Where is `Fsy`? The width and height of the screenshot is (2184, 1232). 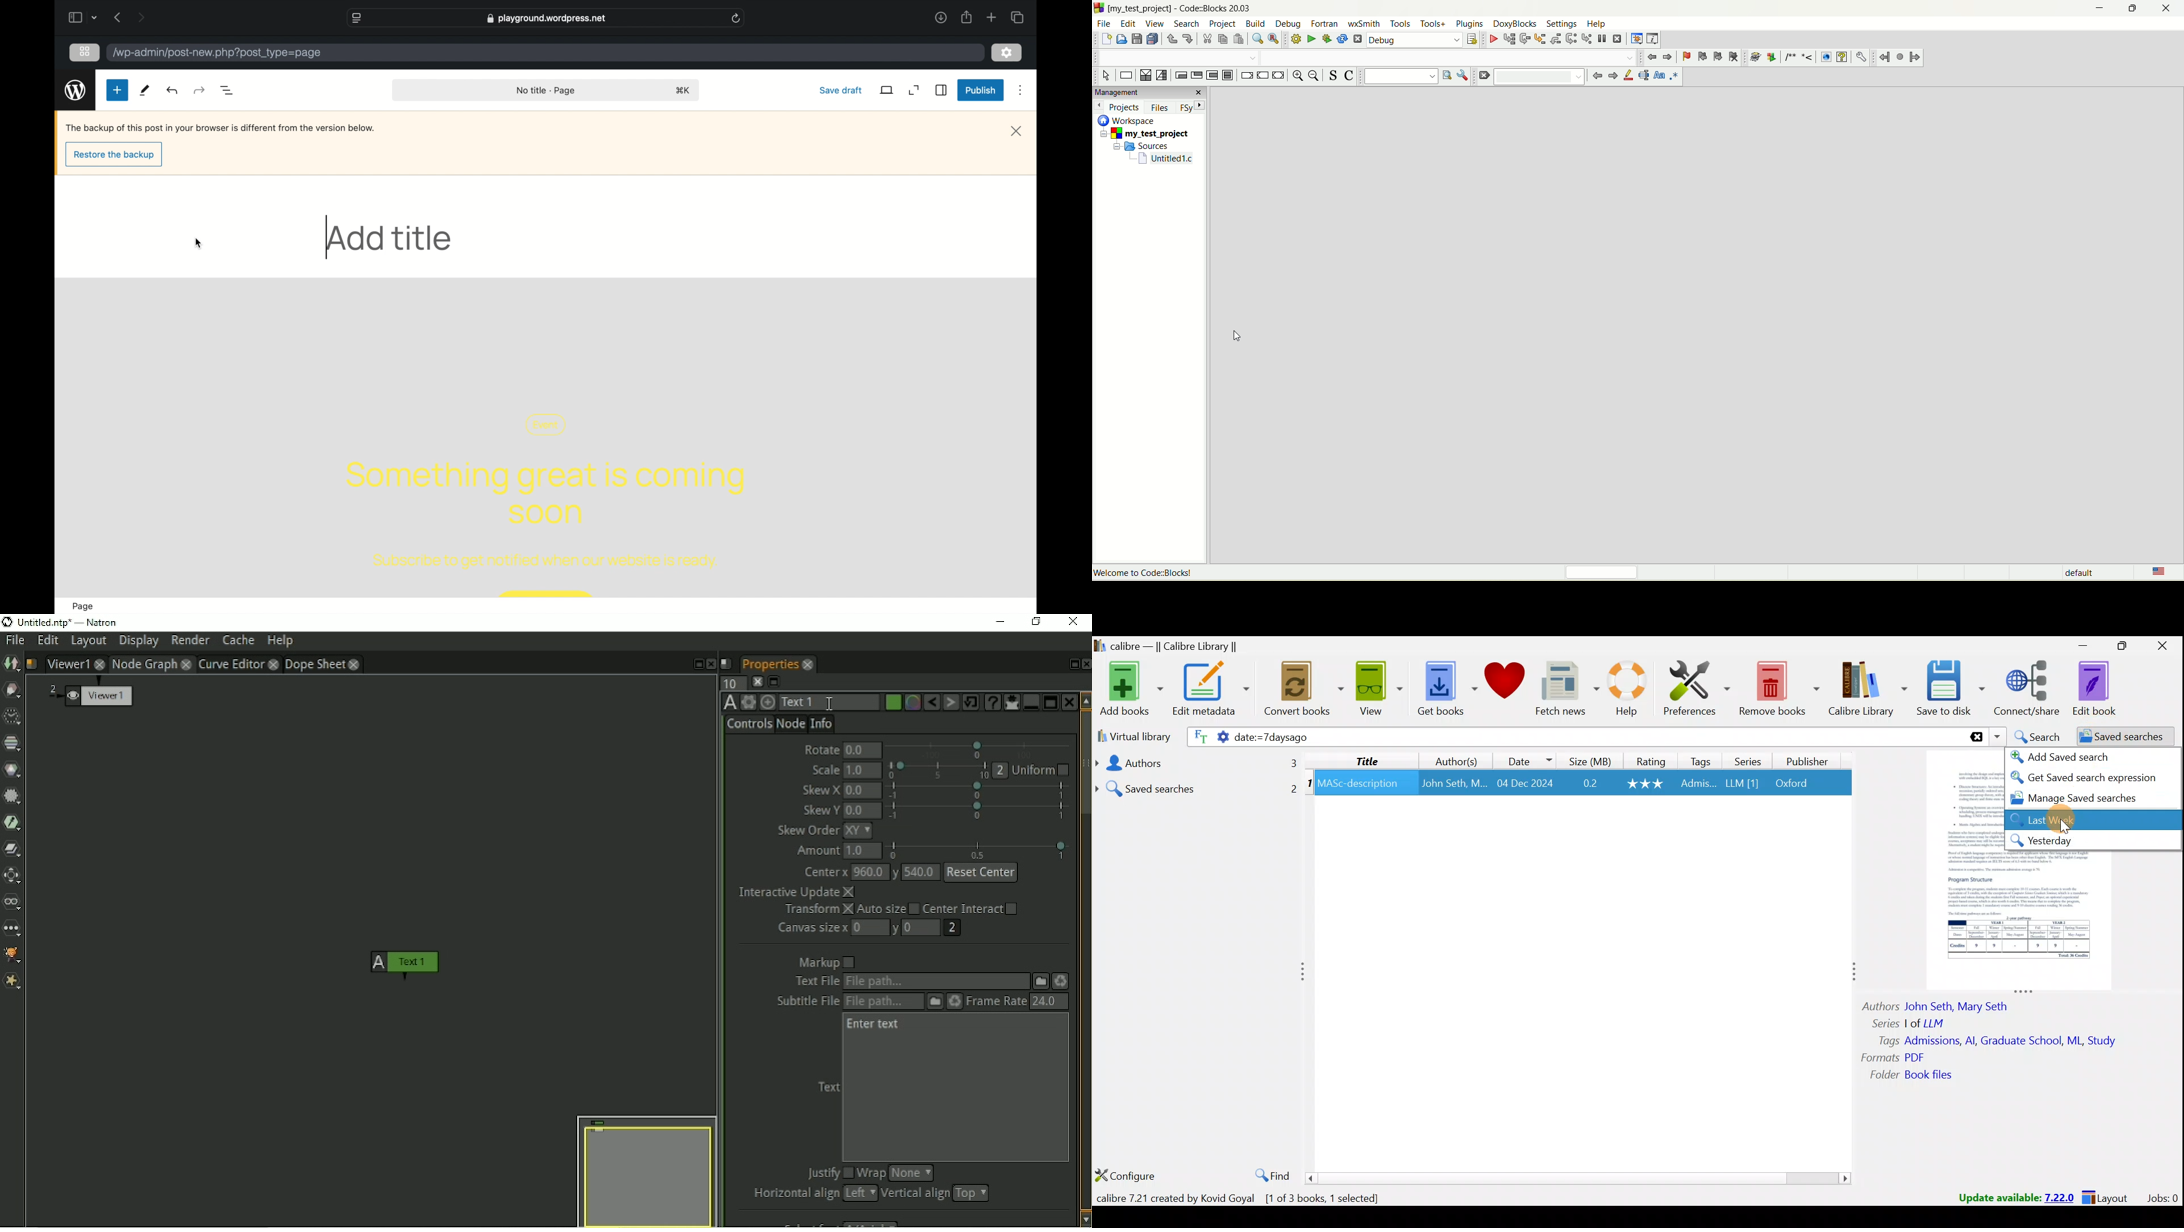 Fsy is located at coordinates (1192, 107).